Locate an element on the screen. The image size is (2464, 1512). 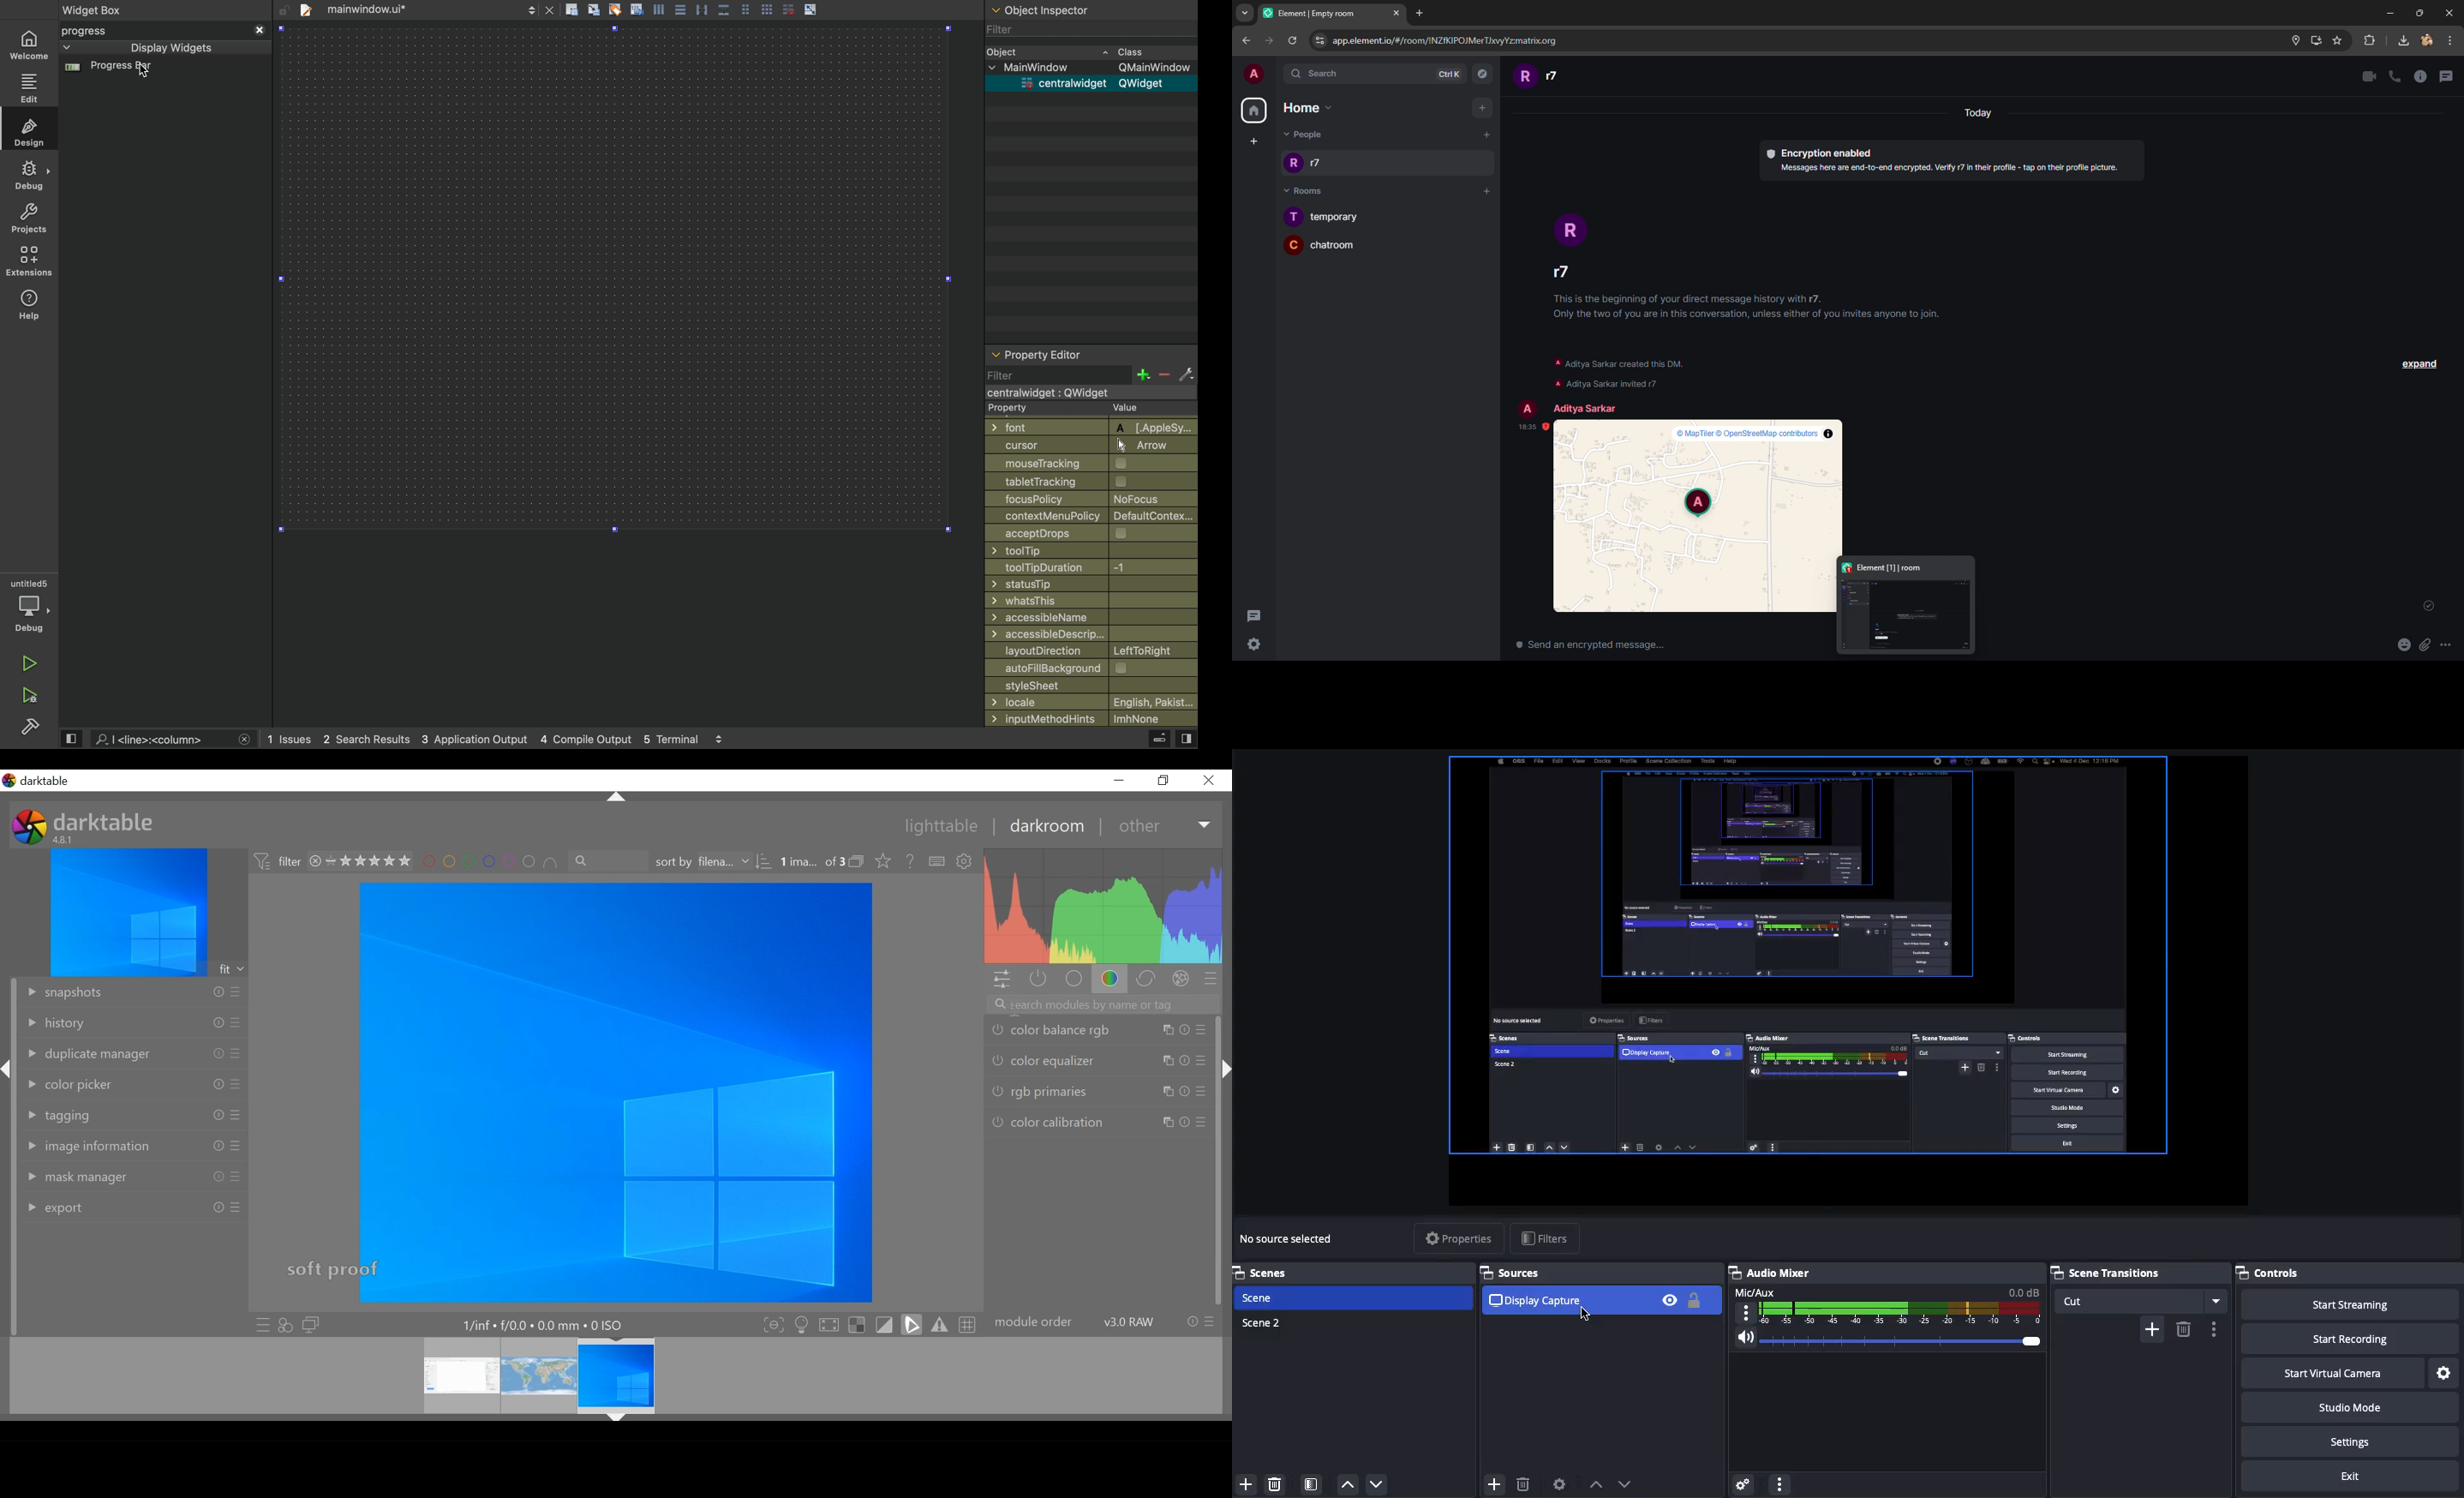
filter by text is located at coordinates (609, 861).